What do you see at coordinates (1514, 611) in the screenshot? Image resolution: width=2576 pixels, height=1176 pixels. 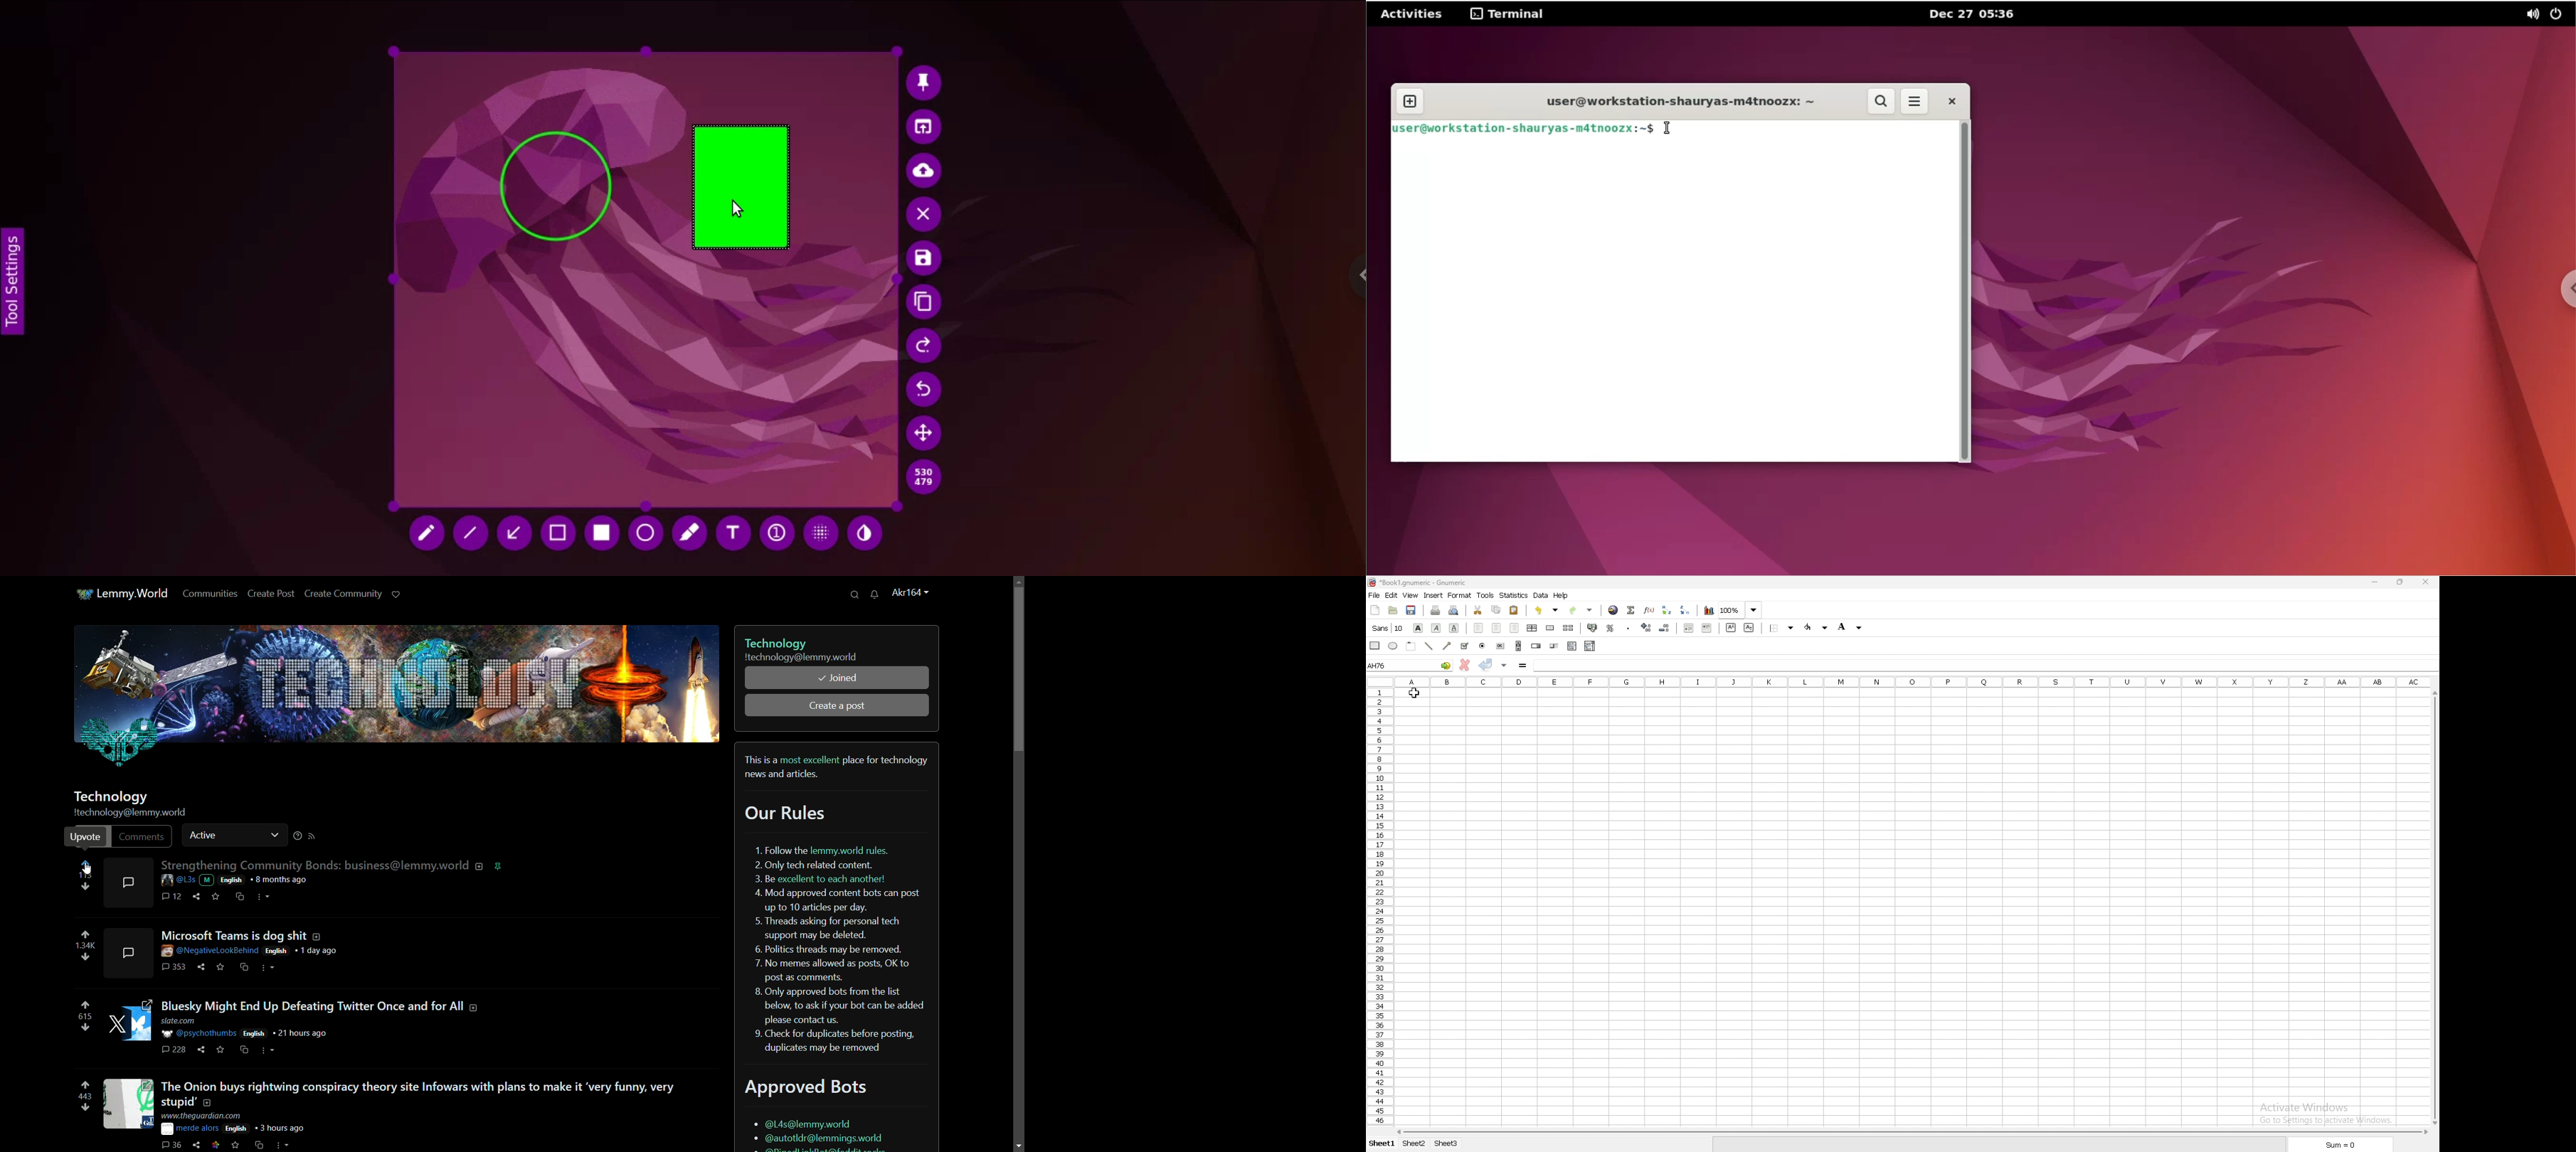 I see `paste` at bounding box center [1514, 611].